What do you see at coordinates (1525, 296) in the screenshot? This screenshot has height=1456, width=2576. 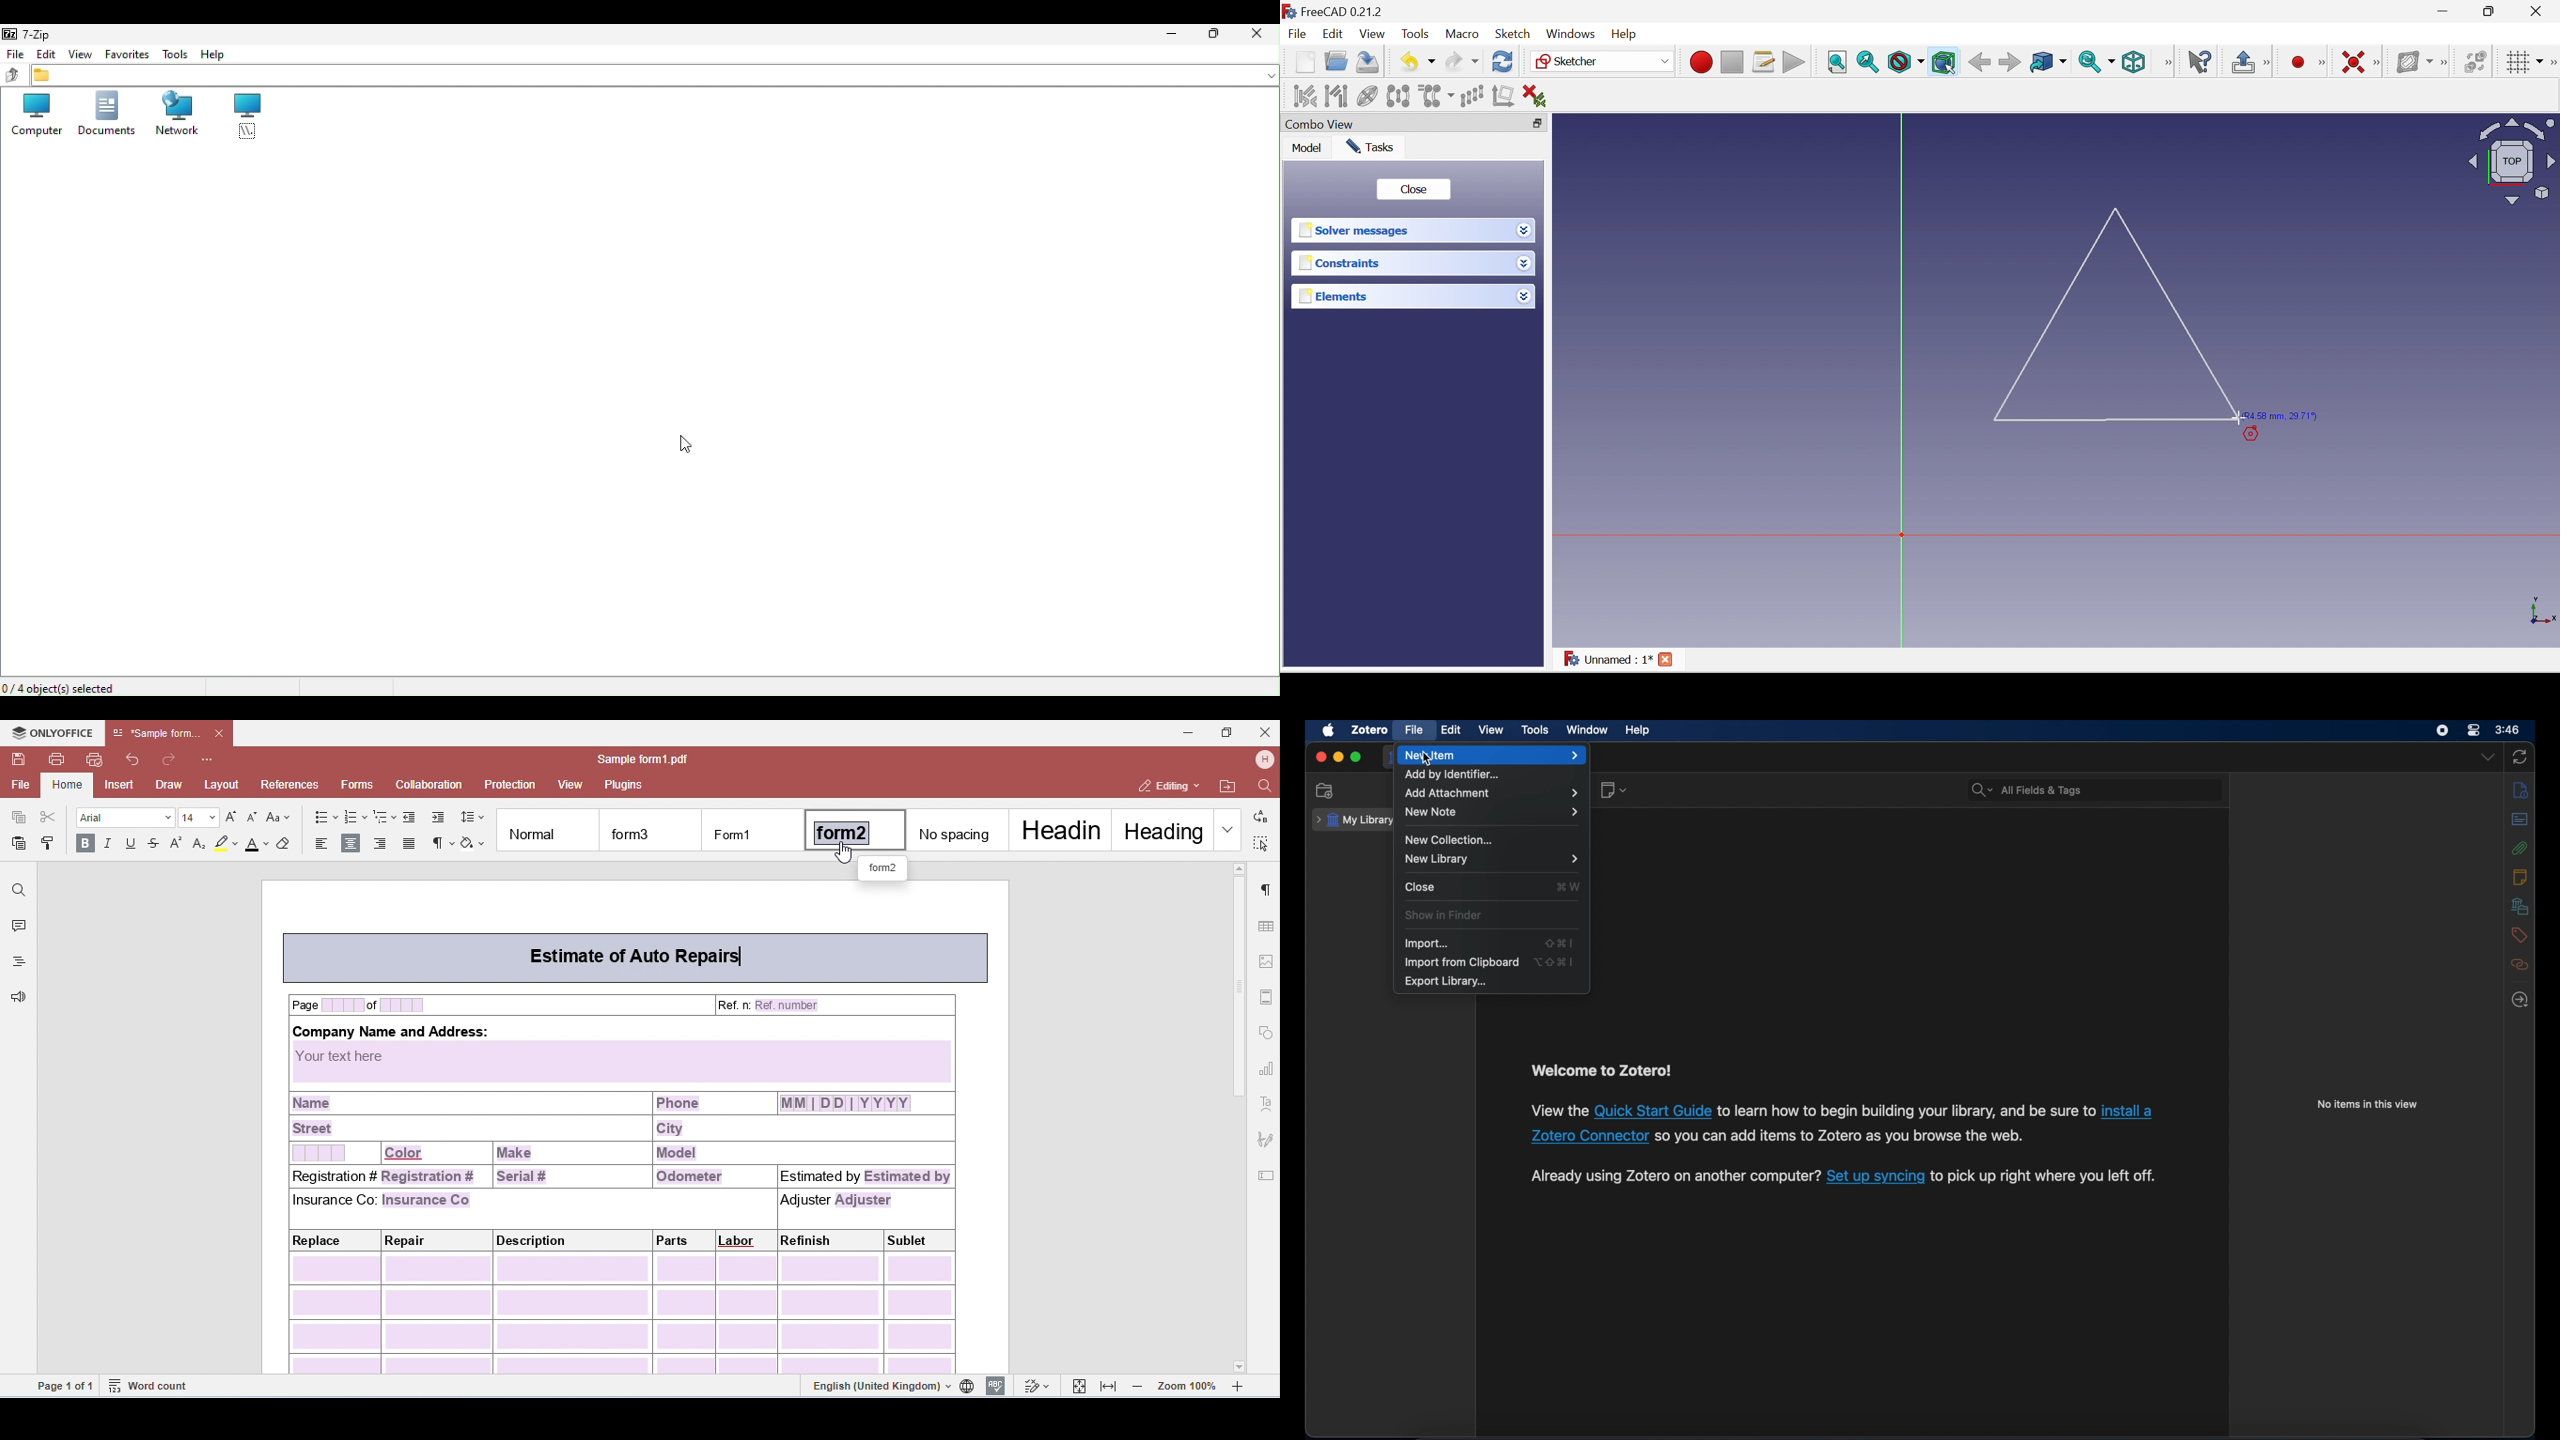 I see `Drop down` at bounding box center [1525, 296].